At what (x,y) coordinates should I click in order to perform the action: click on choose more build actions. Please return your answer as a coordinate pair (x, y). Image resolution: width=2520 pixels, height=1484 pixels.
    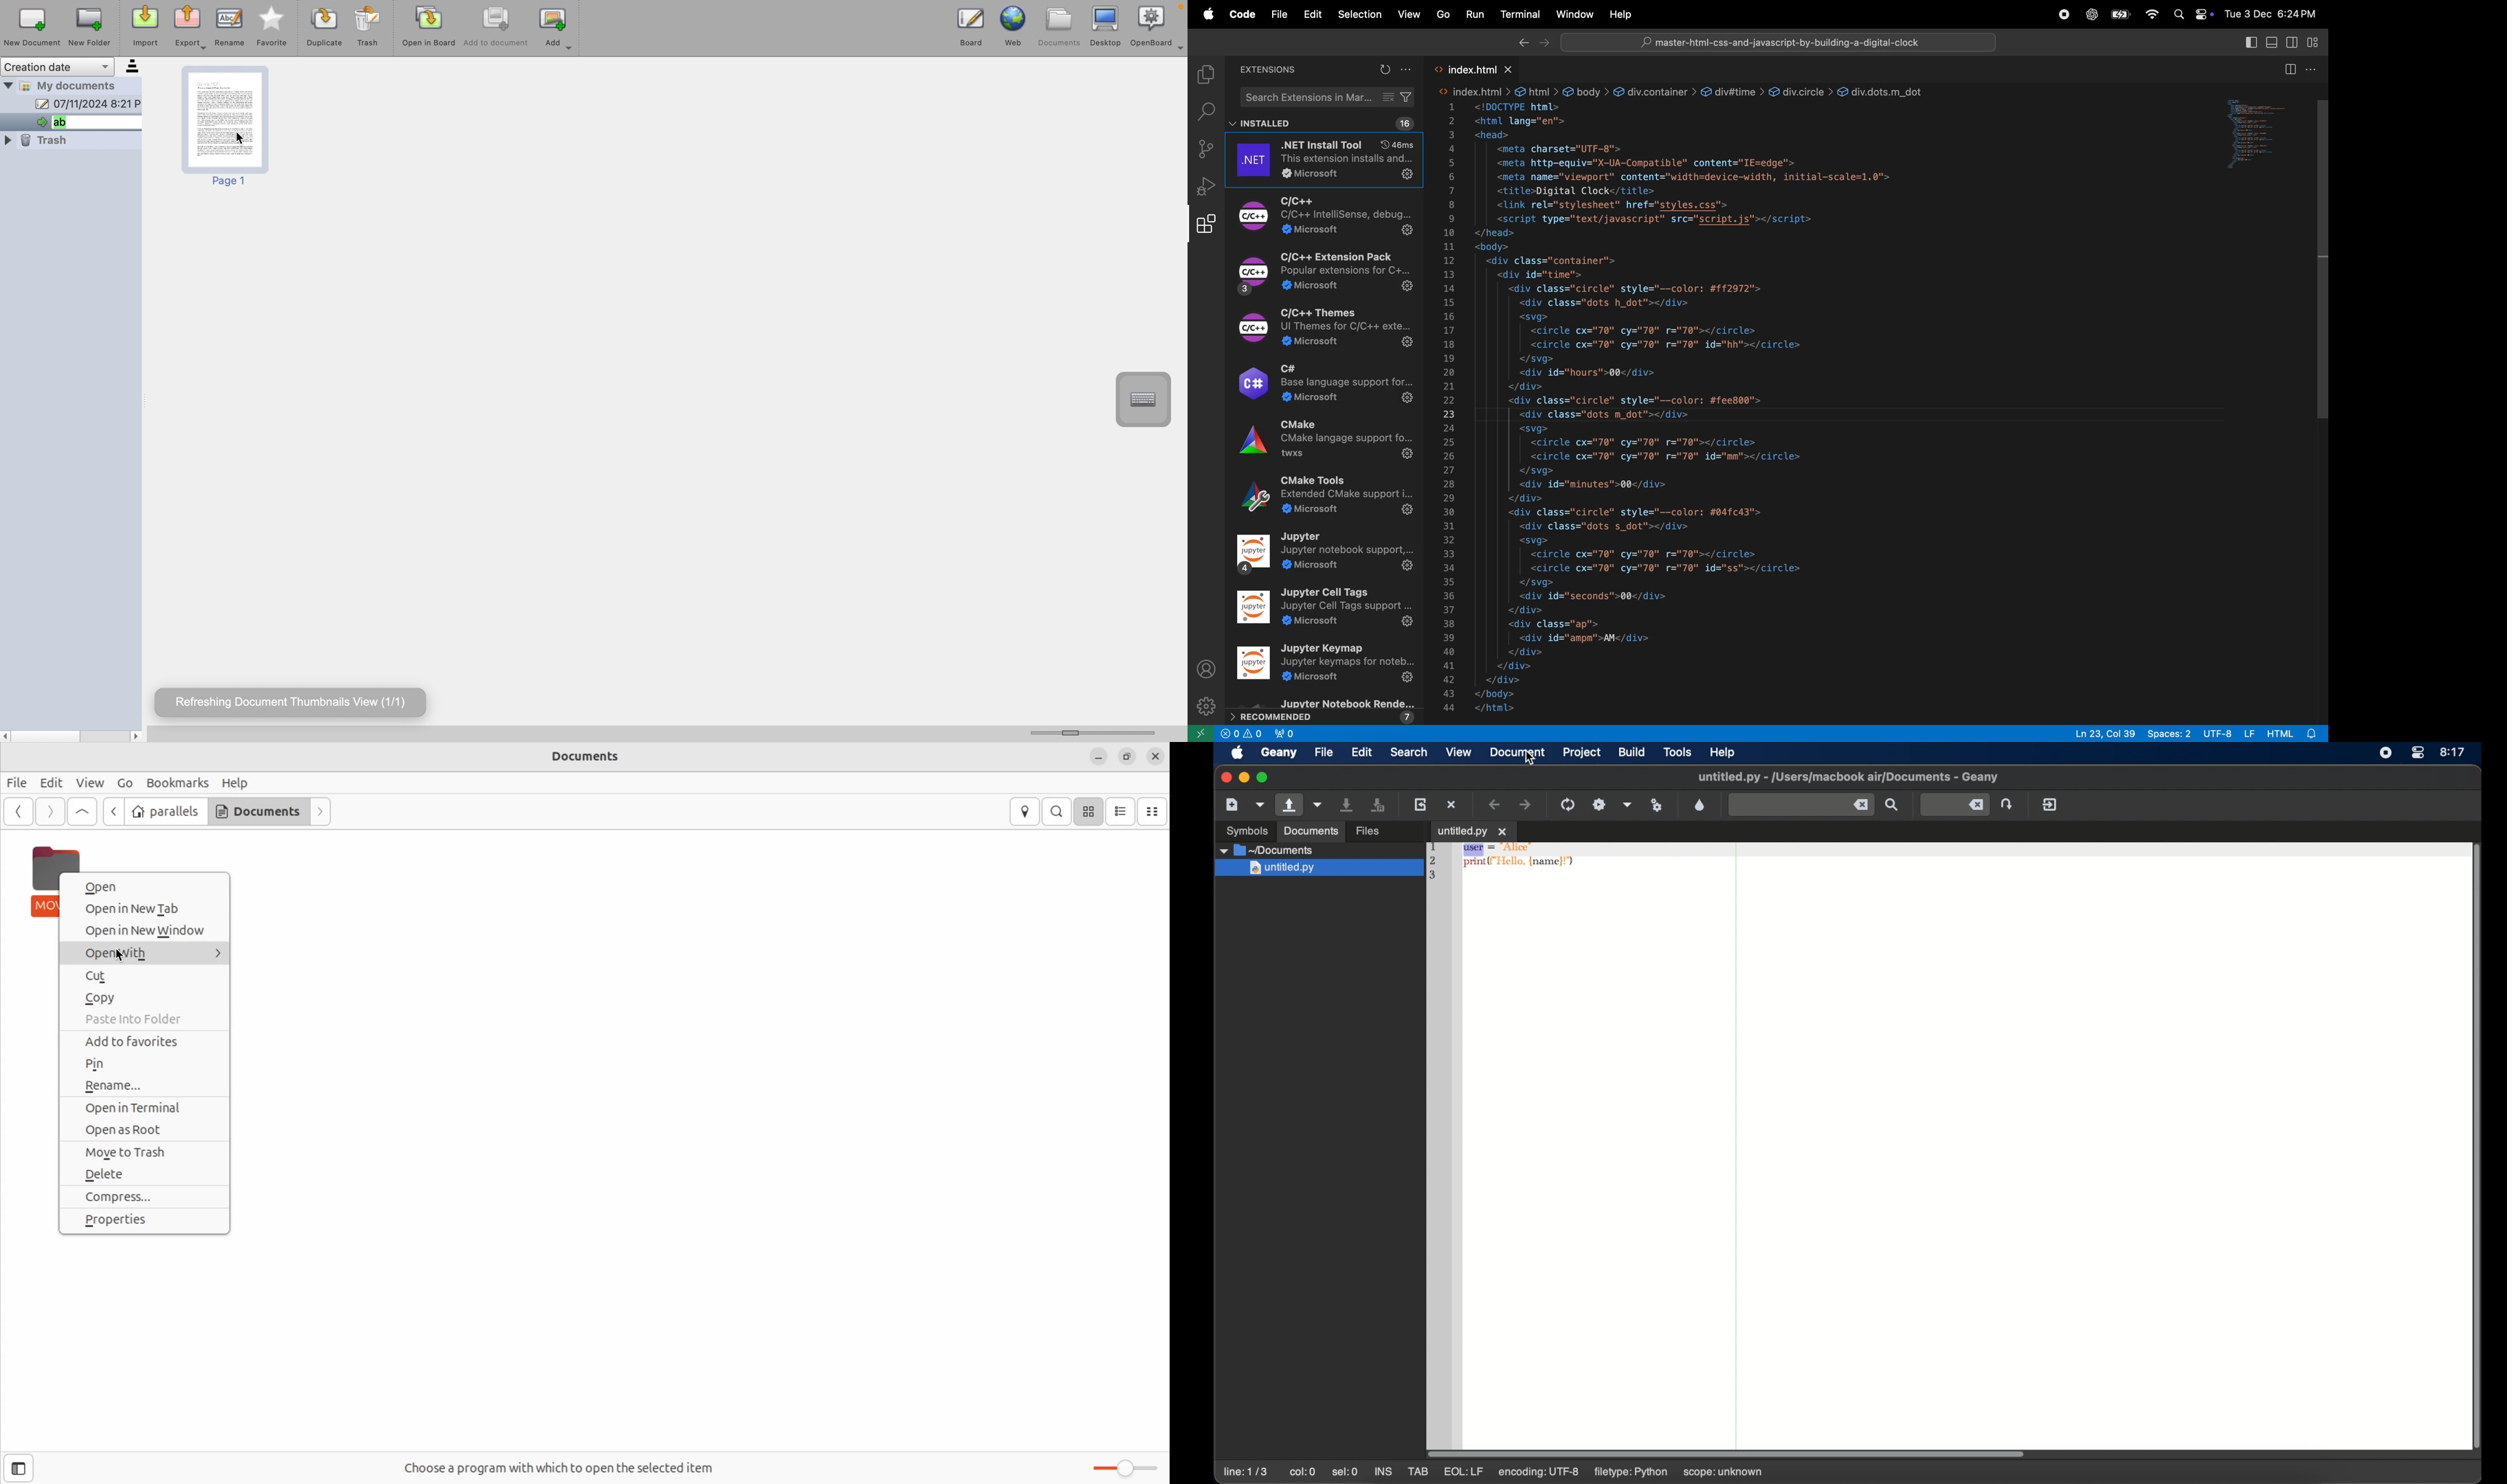
    Looking at the image, I should click on (1628, 805).